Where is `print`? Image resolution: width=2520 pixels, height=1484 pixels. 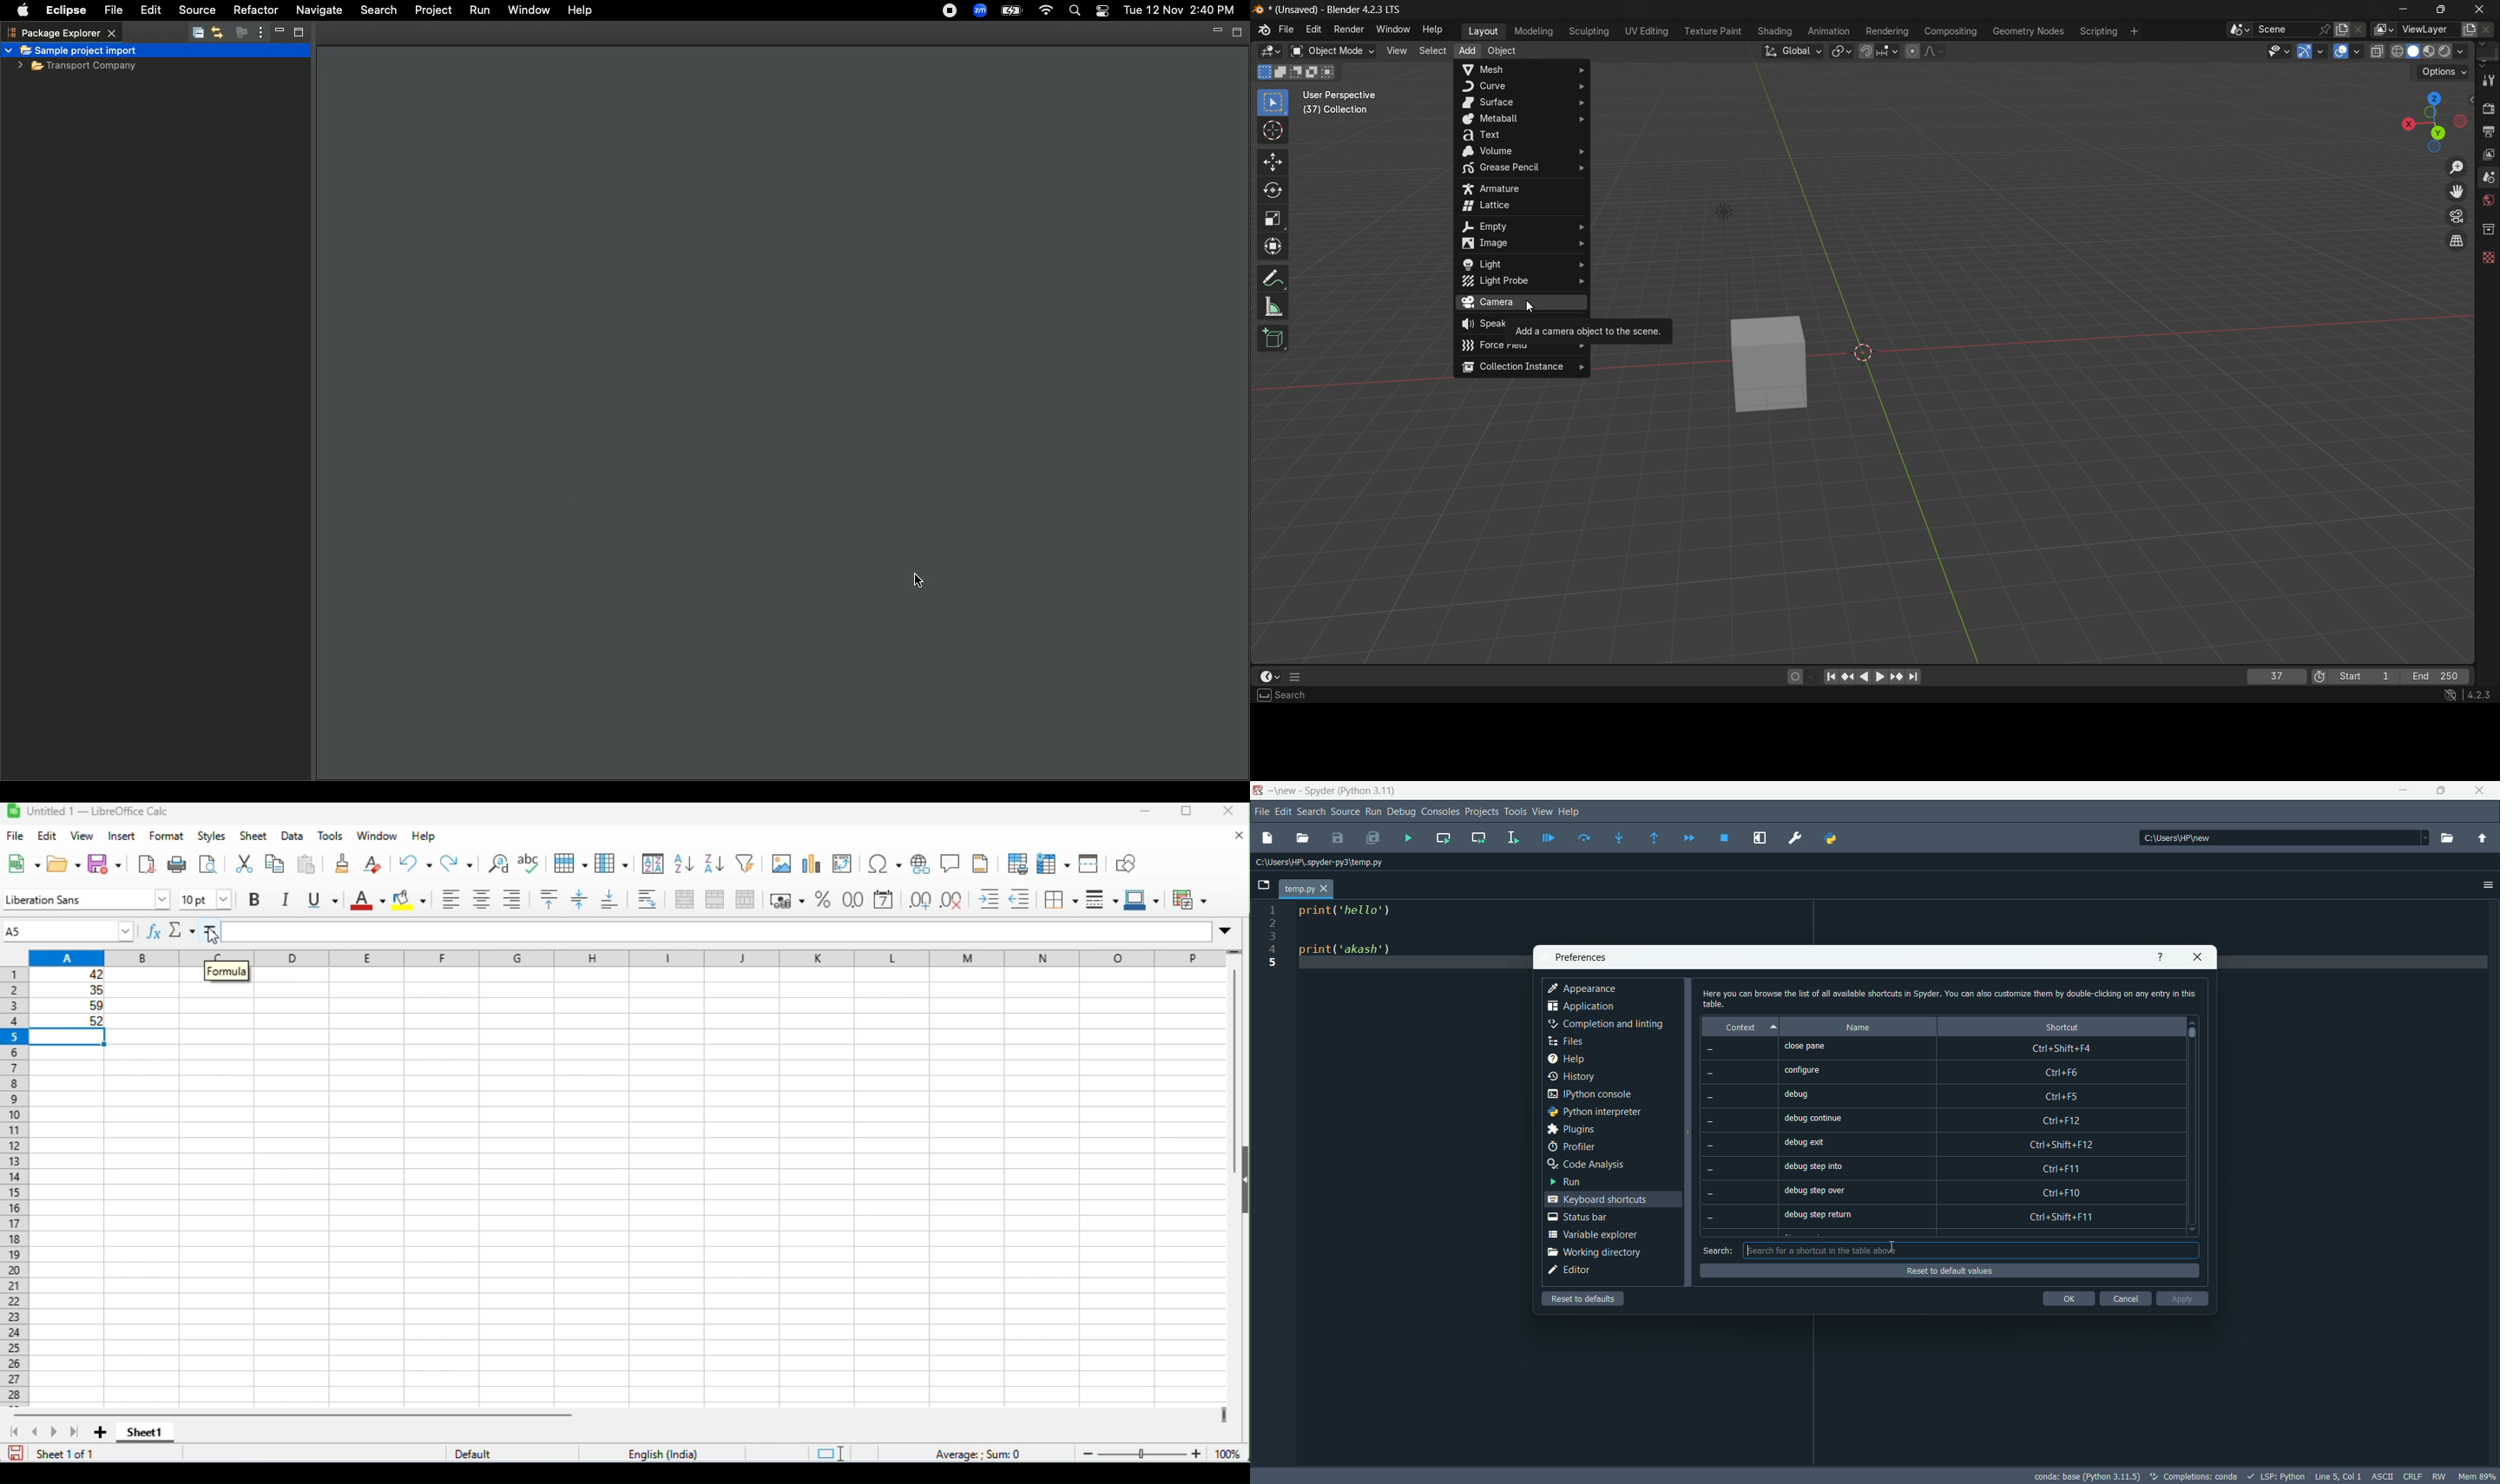 print is located at coordinates (176, 864).